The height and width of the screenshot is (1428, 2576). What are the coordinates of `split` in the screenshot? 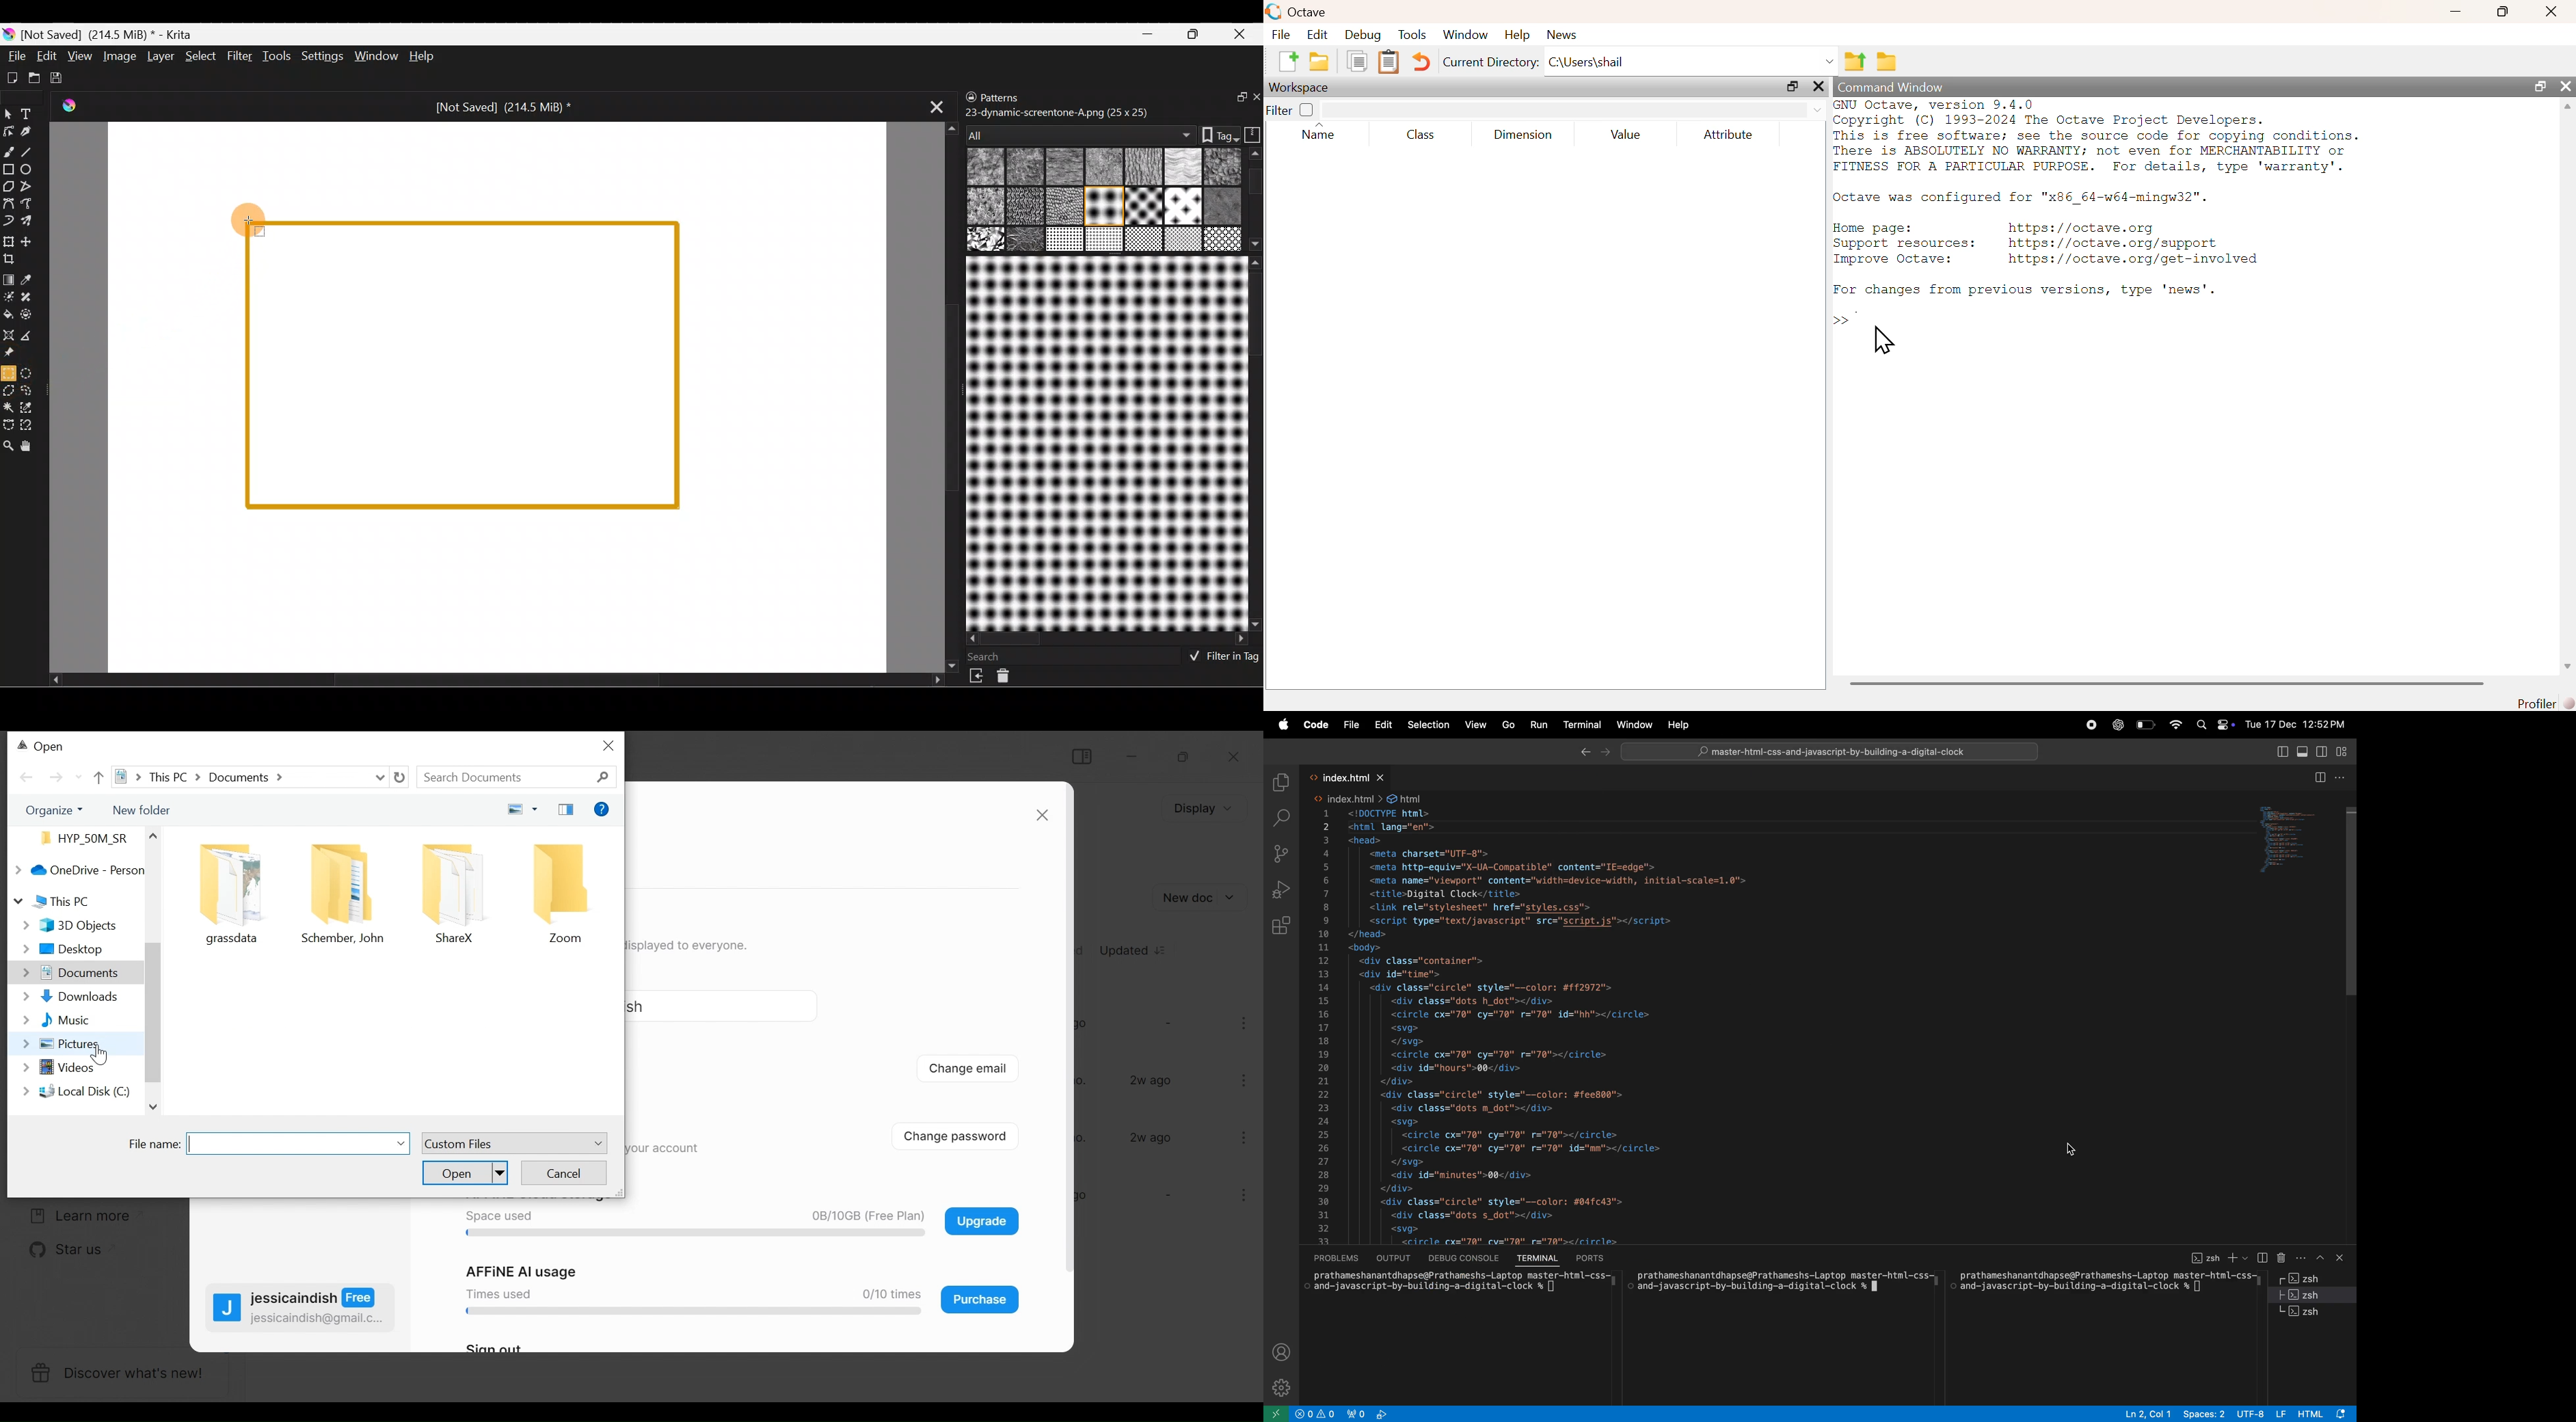 It's located at (2319, 777).